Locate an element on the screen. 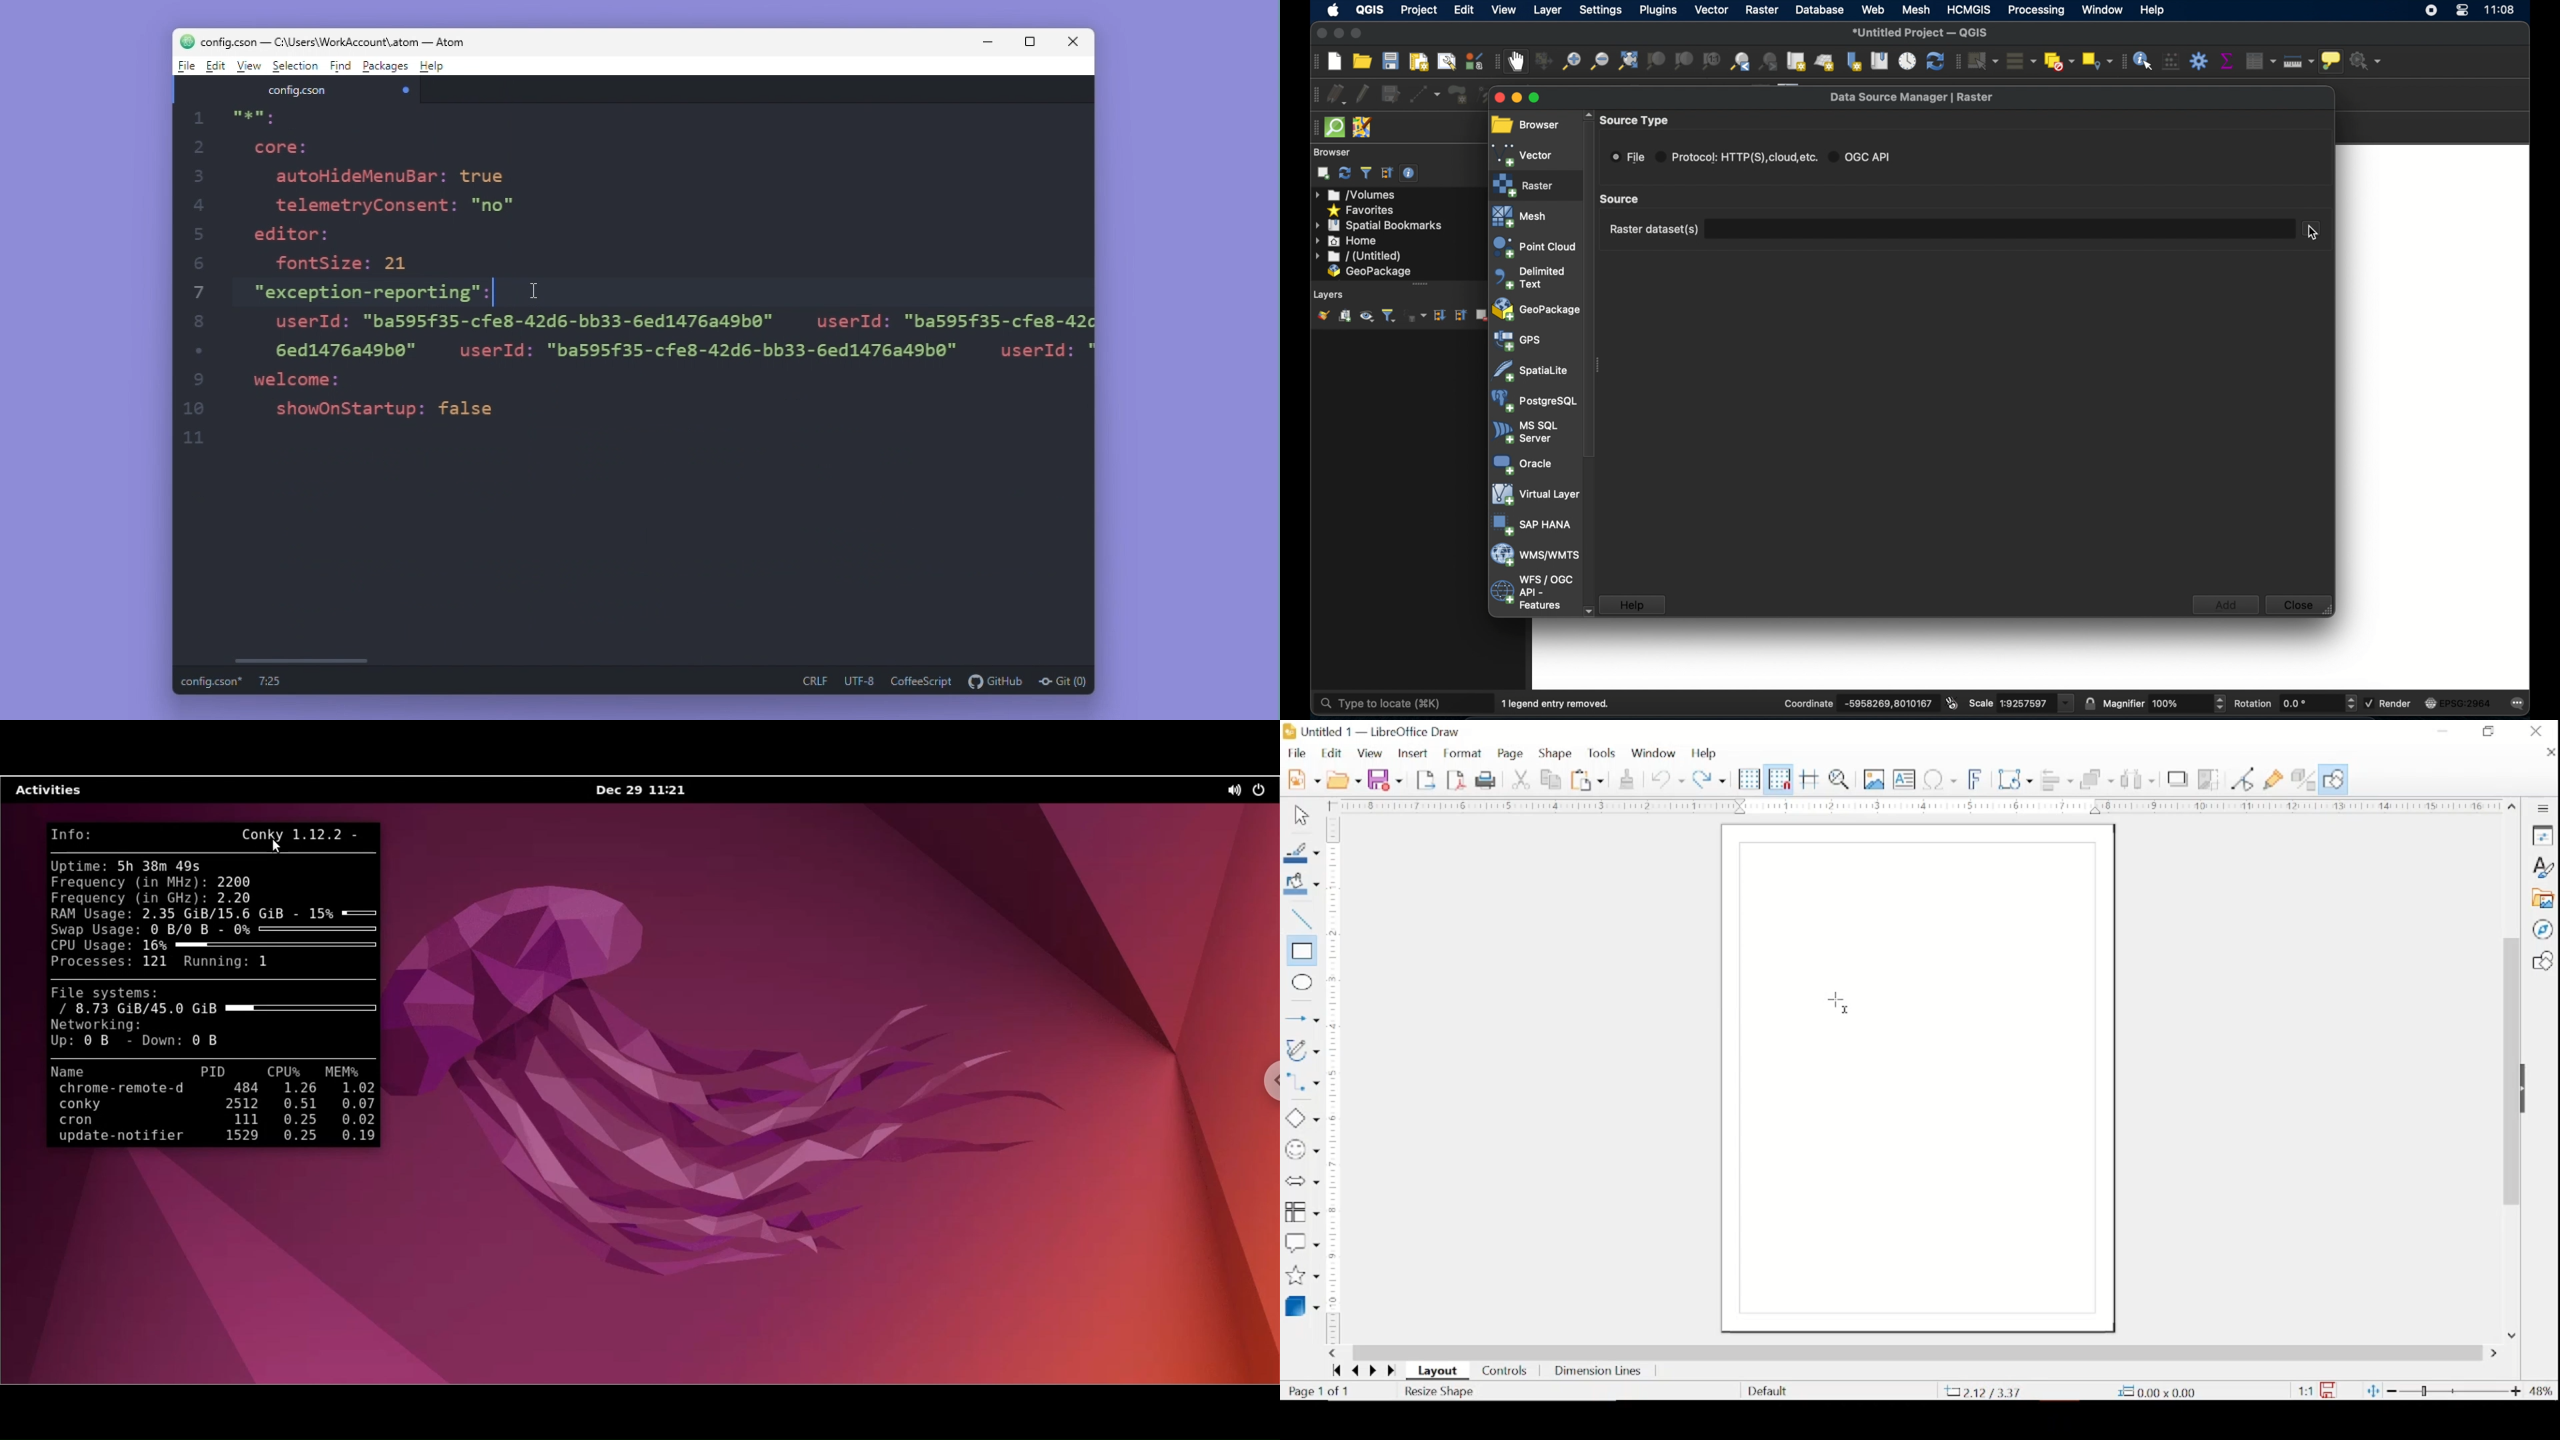 The height and width of the screenshot is (1456, 2576). help is located at coordinates (1705, 753).